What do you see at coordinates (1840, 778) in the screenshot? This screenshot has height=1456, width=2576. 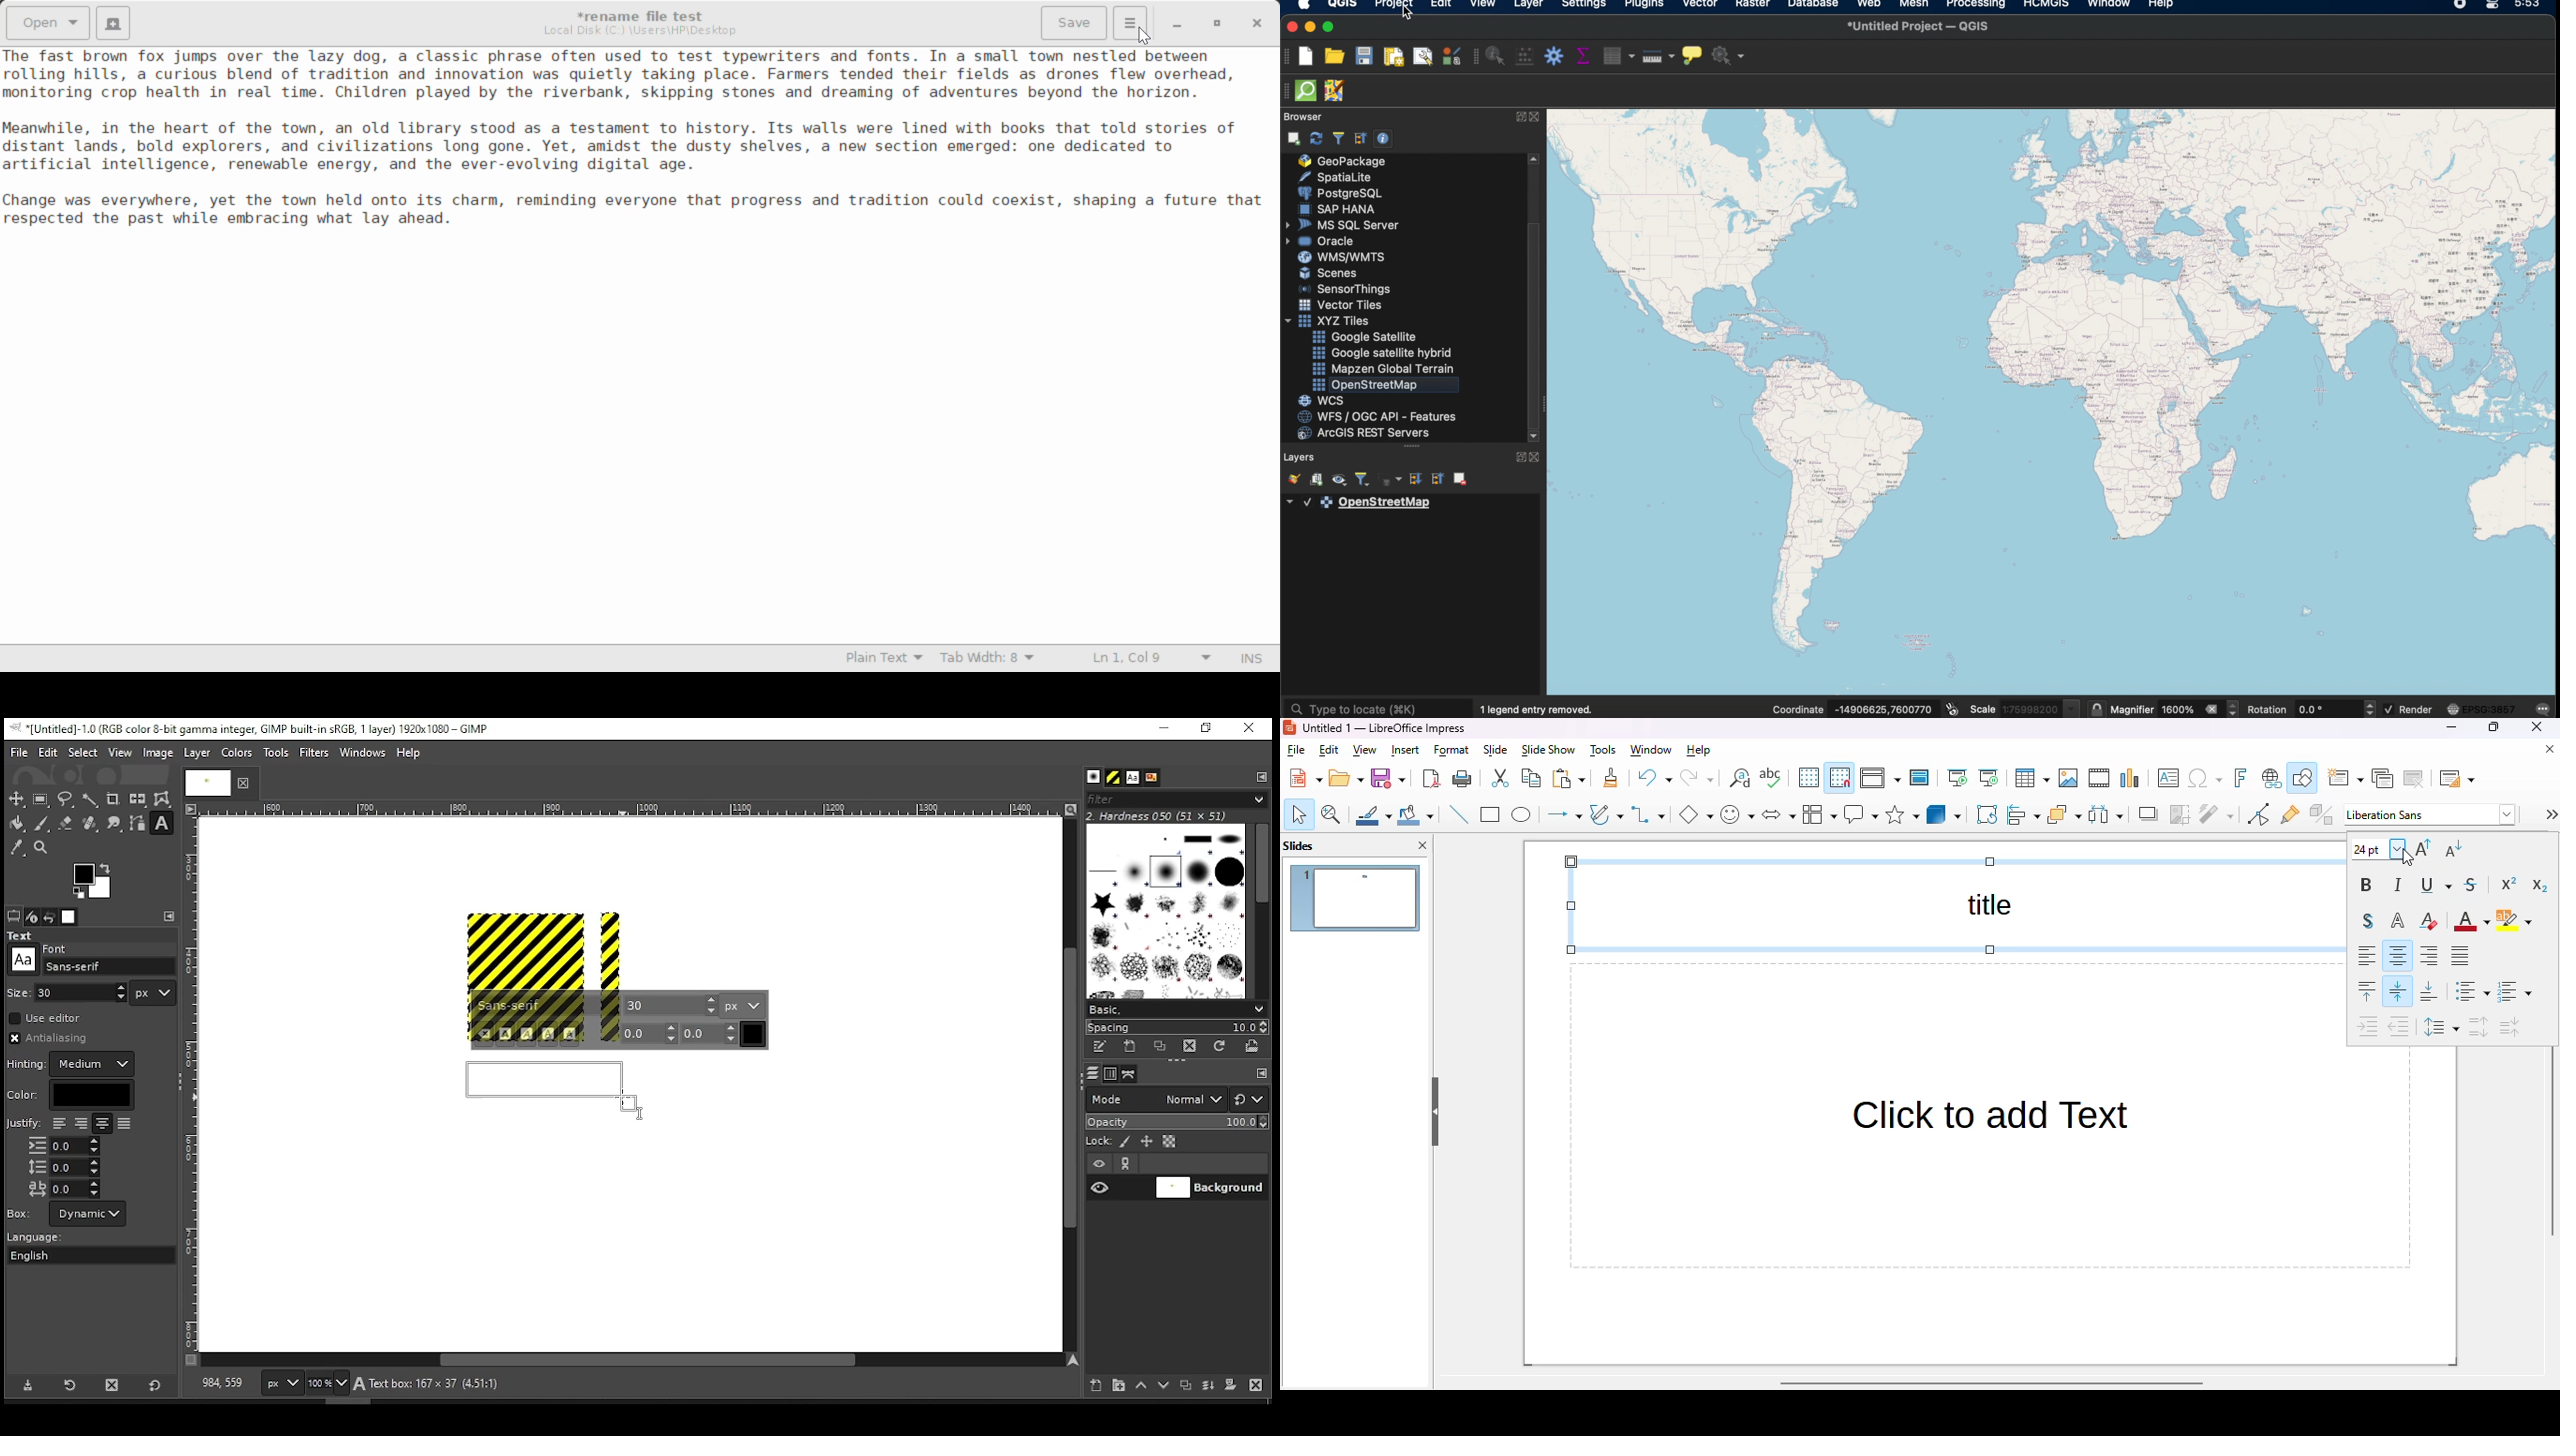 I see `snap to grid` at bounding box center [1840, 778].